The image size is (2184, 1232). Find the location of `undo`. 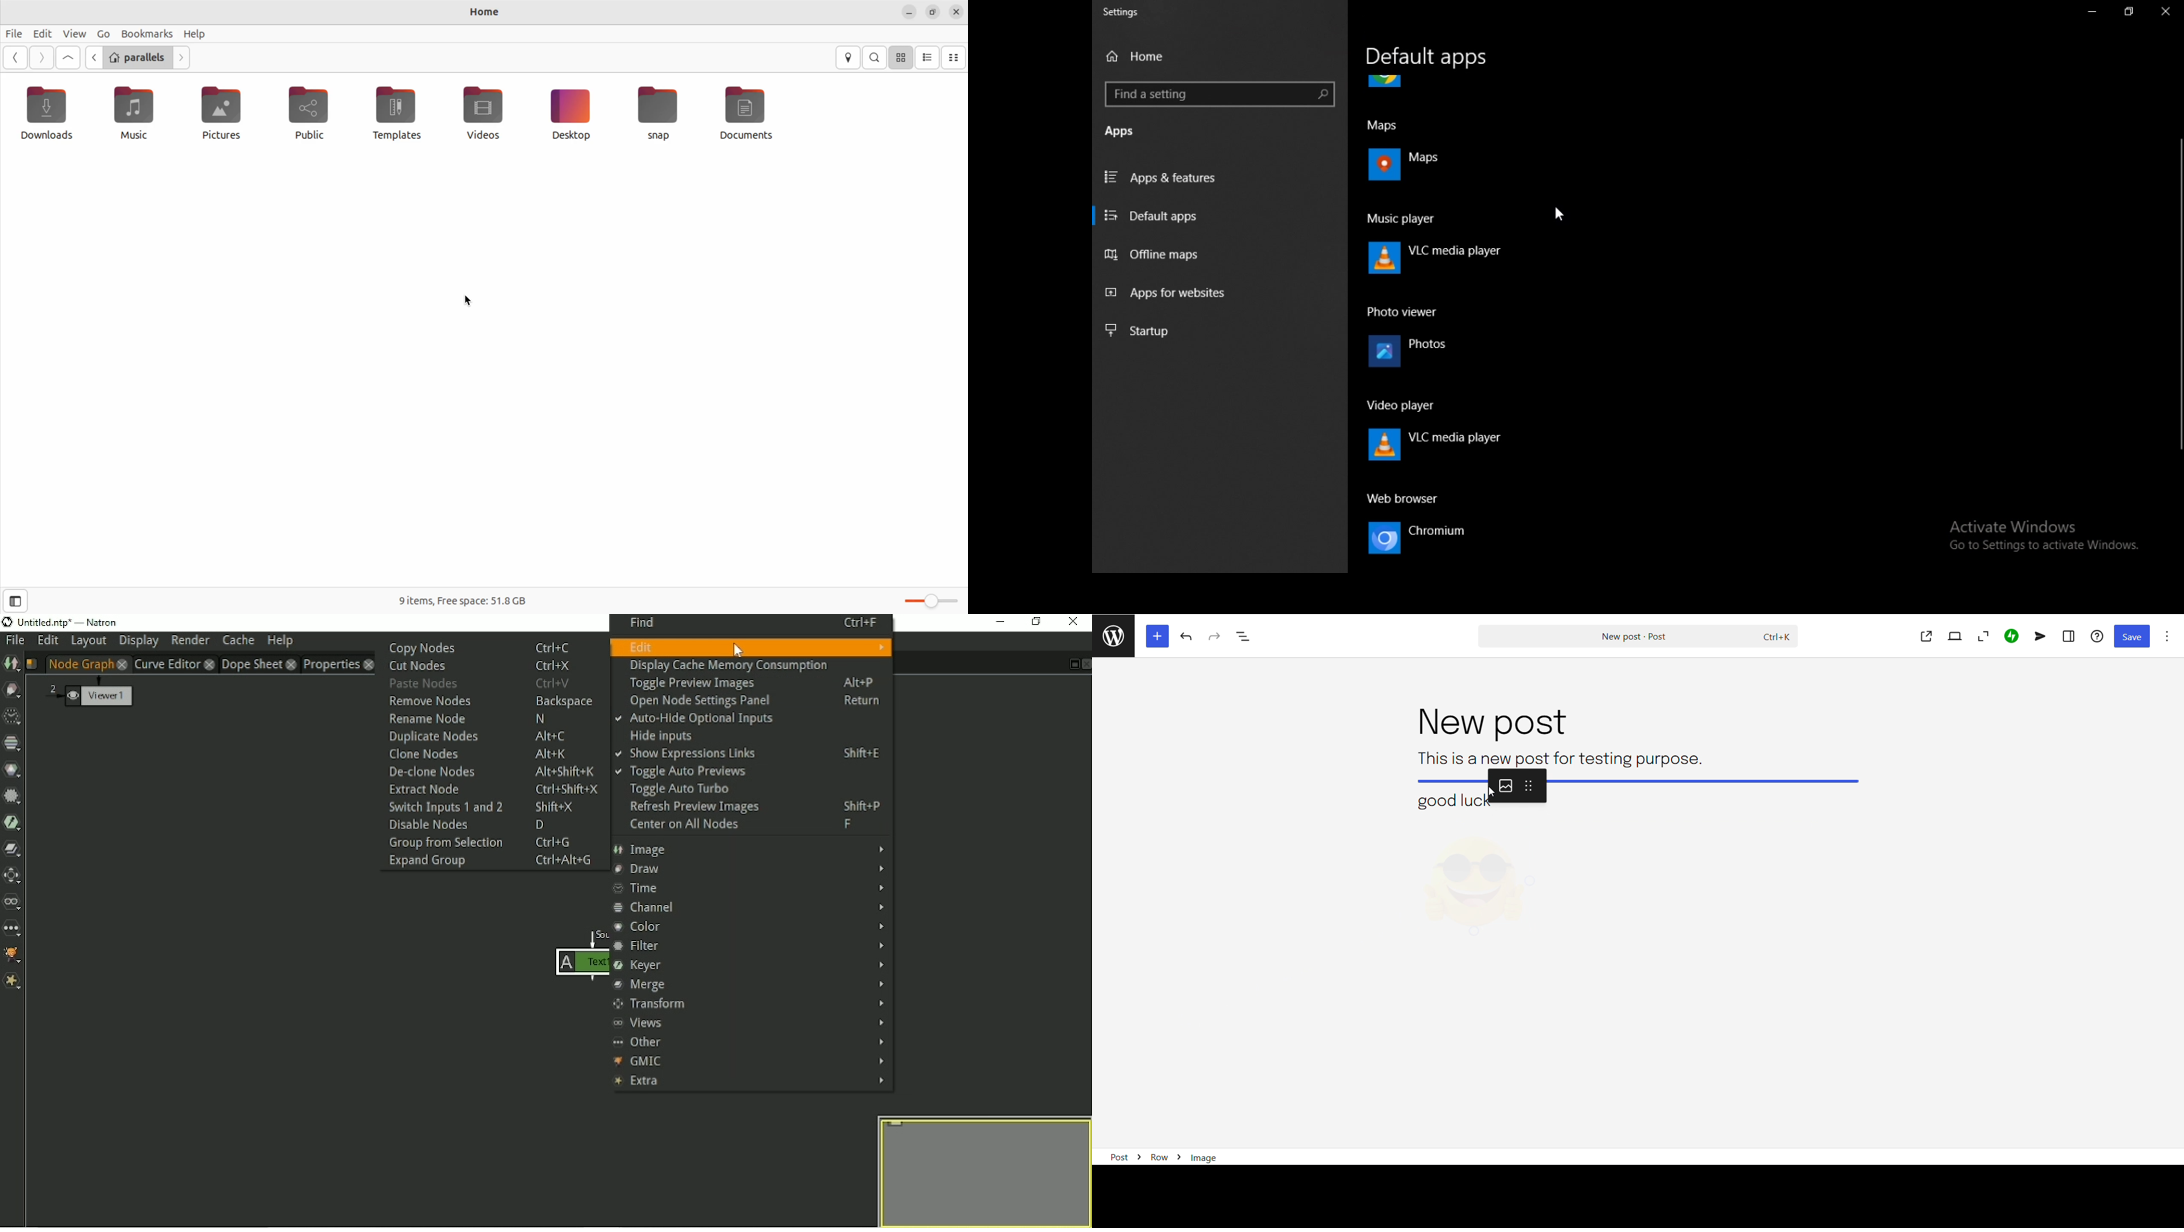

undo is located at coordinates (1188, 637).